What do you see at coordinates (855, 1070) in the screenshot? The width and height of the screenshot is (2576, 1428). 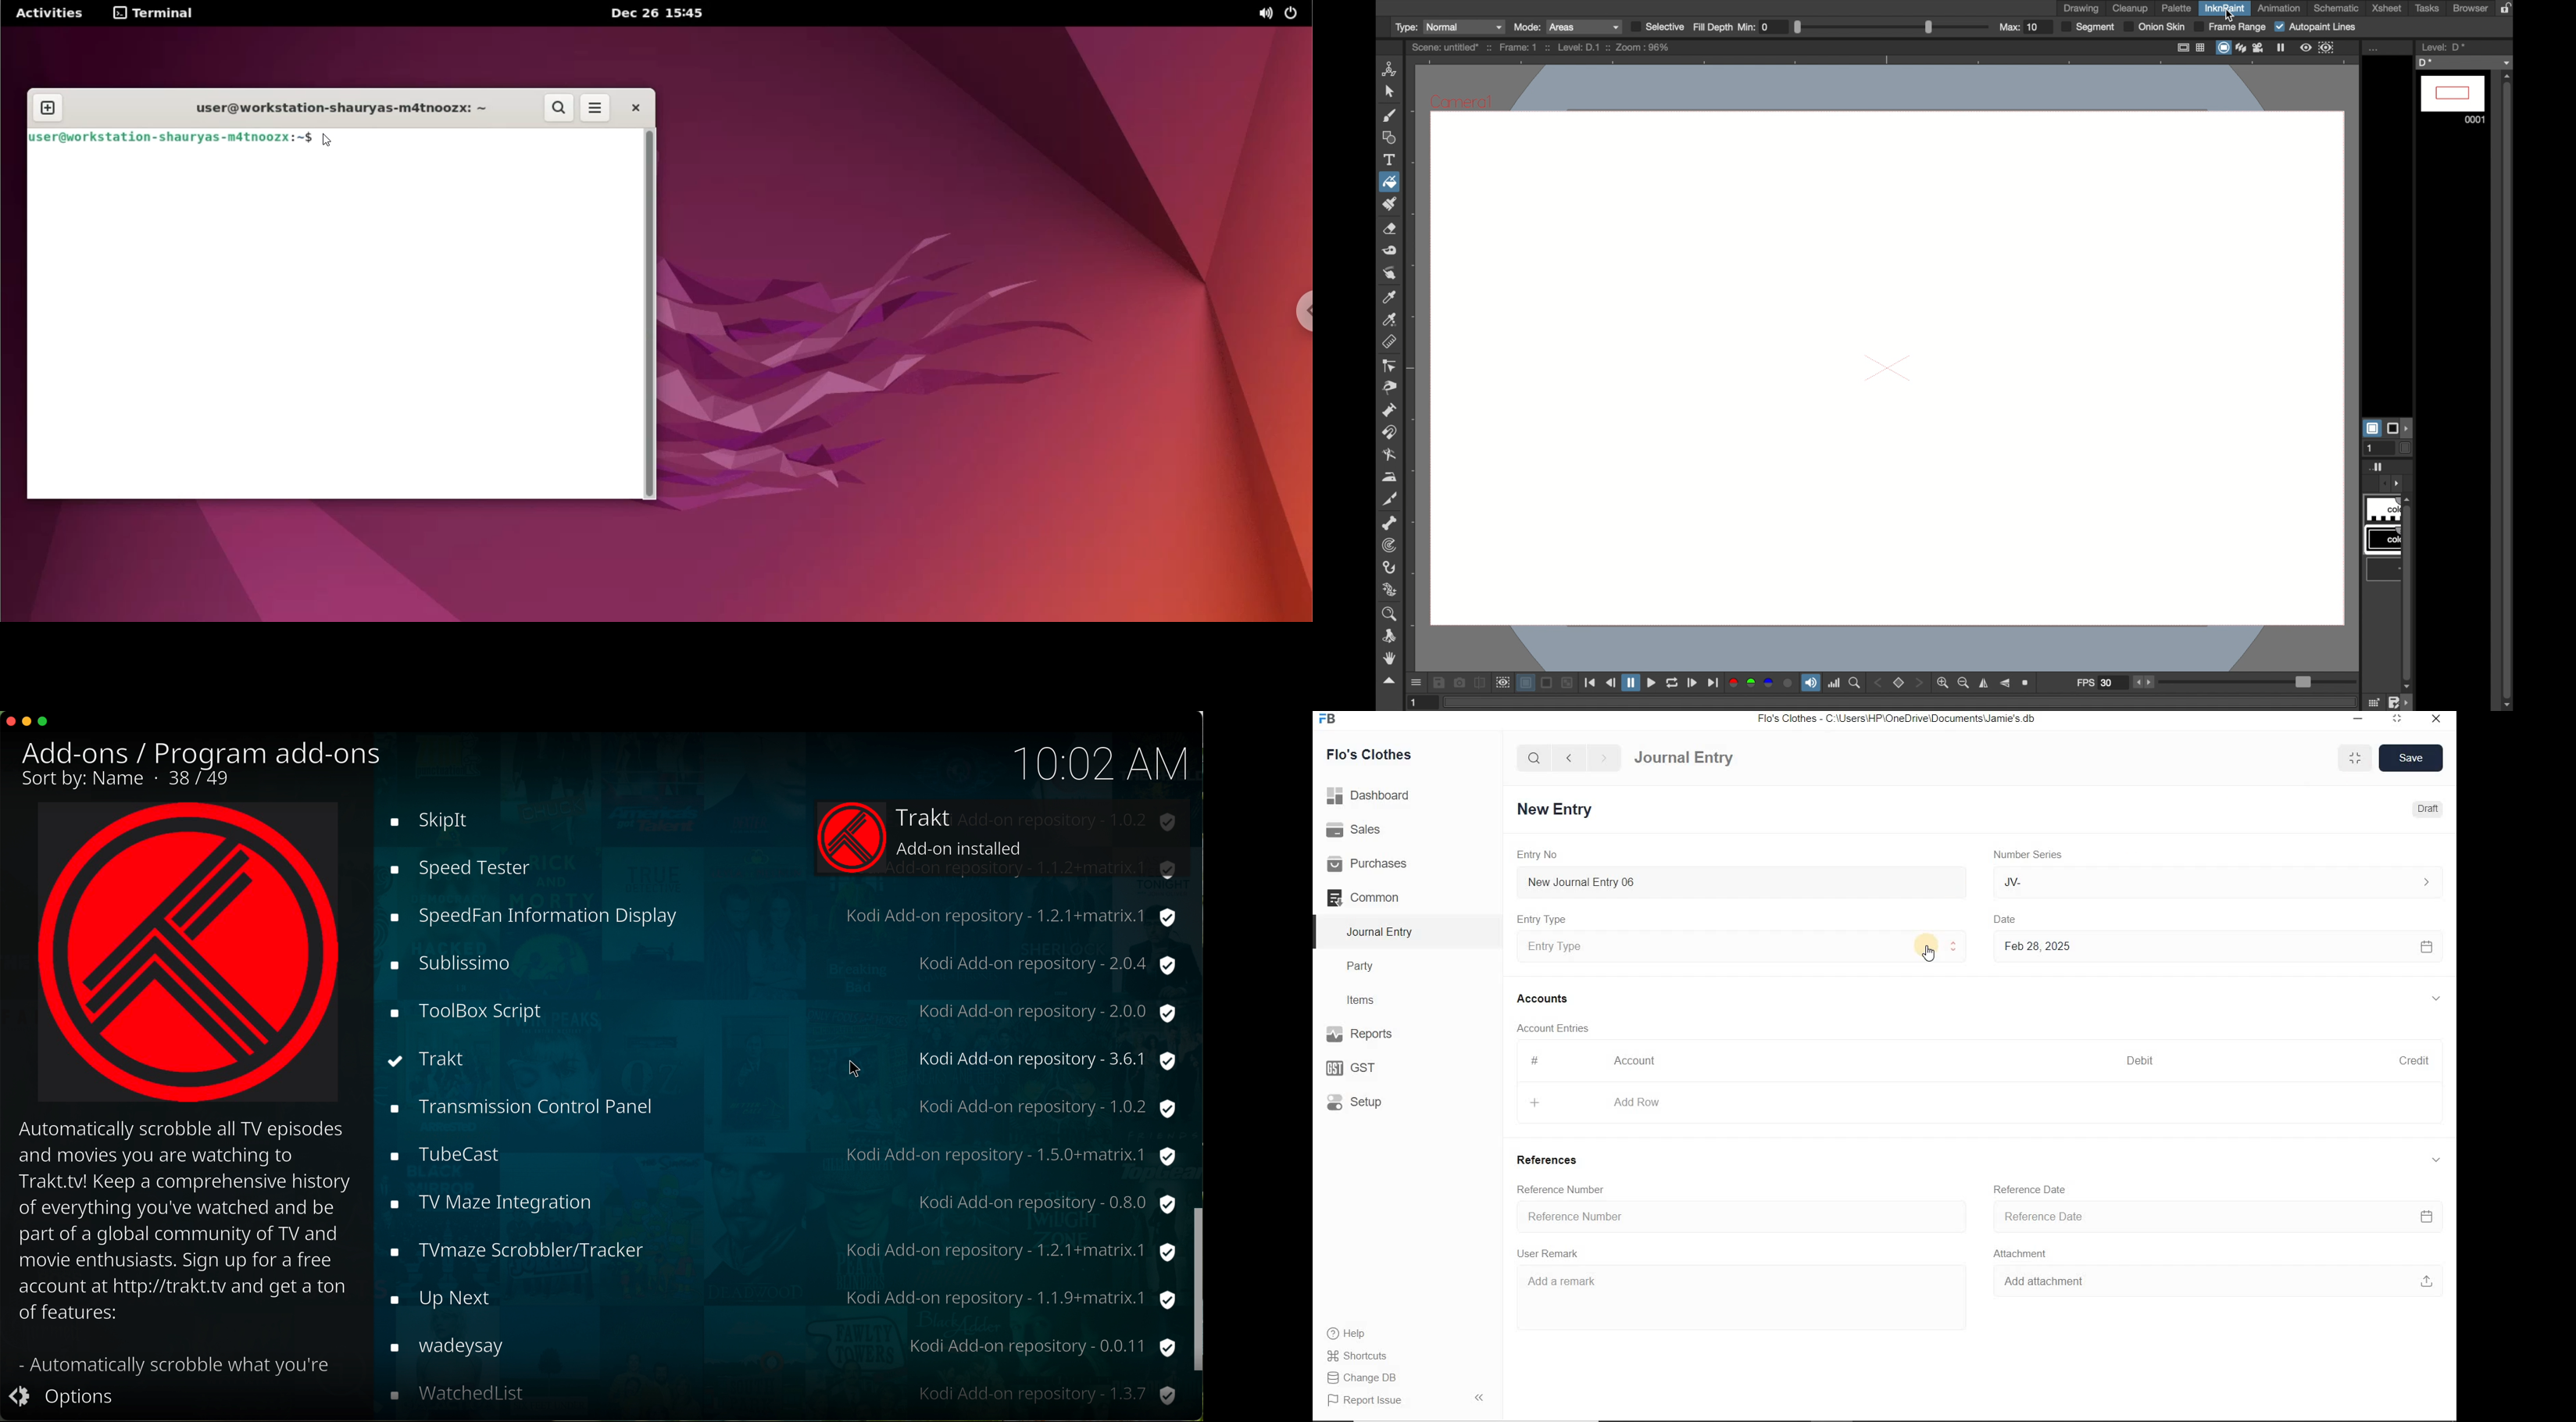 I see `mouse` at bounding box center [855, 1070].